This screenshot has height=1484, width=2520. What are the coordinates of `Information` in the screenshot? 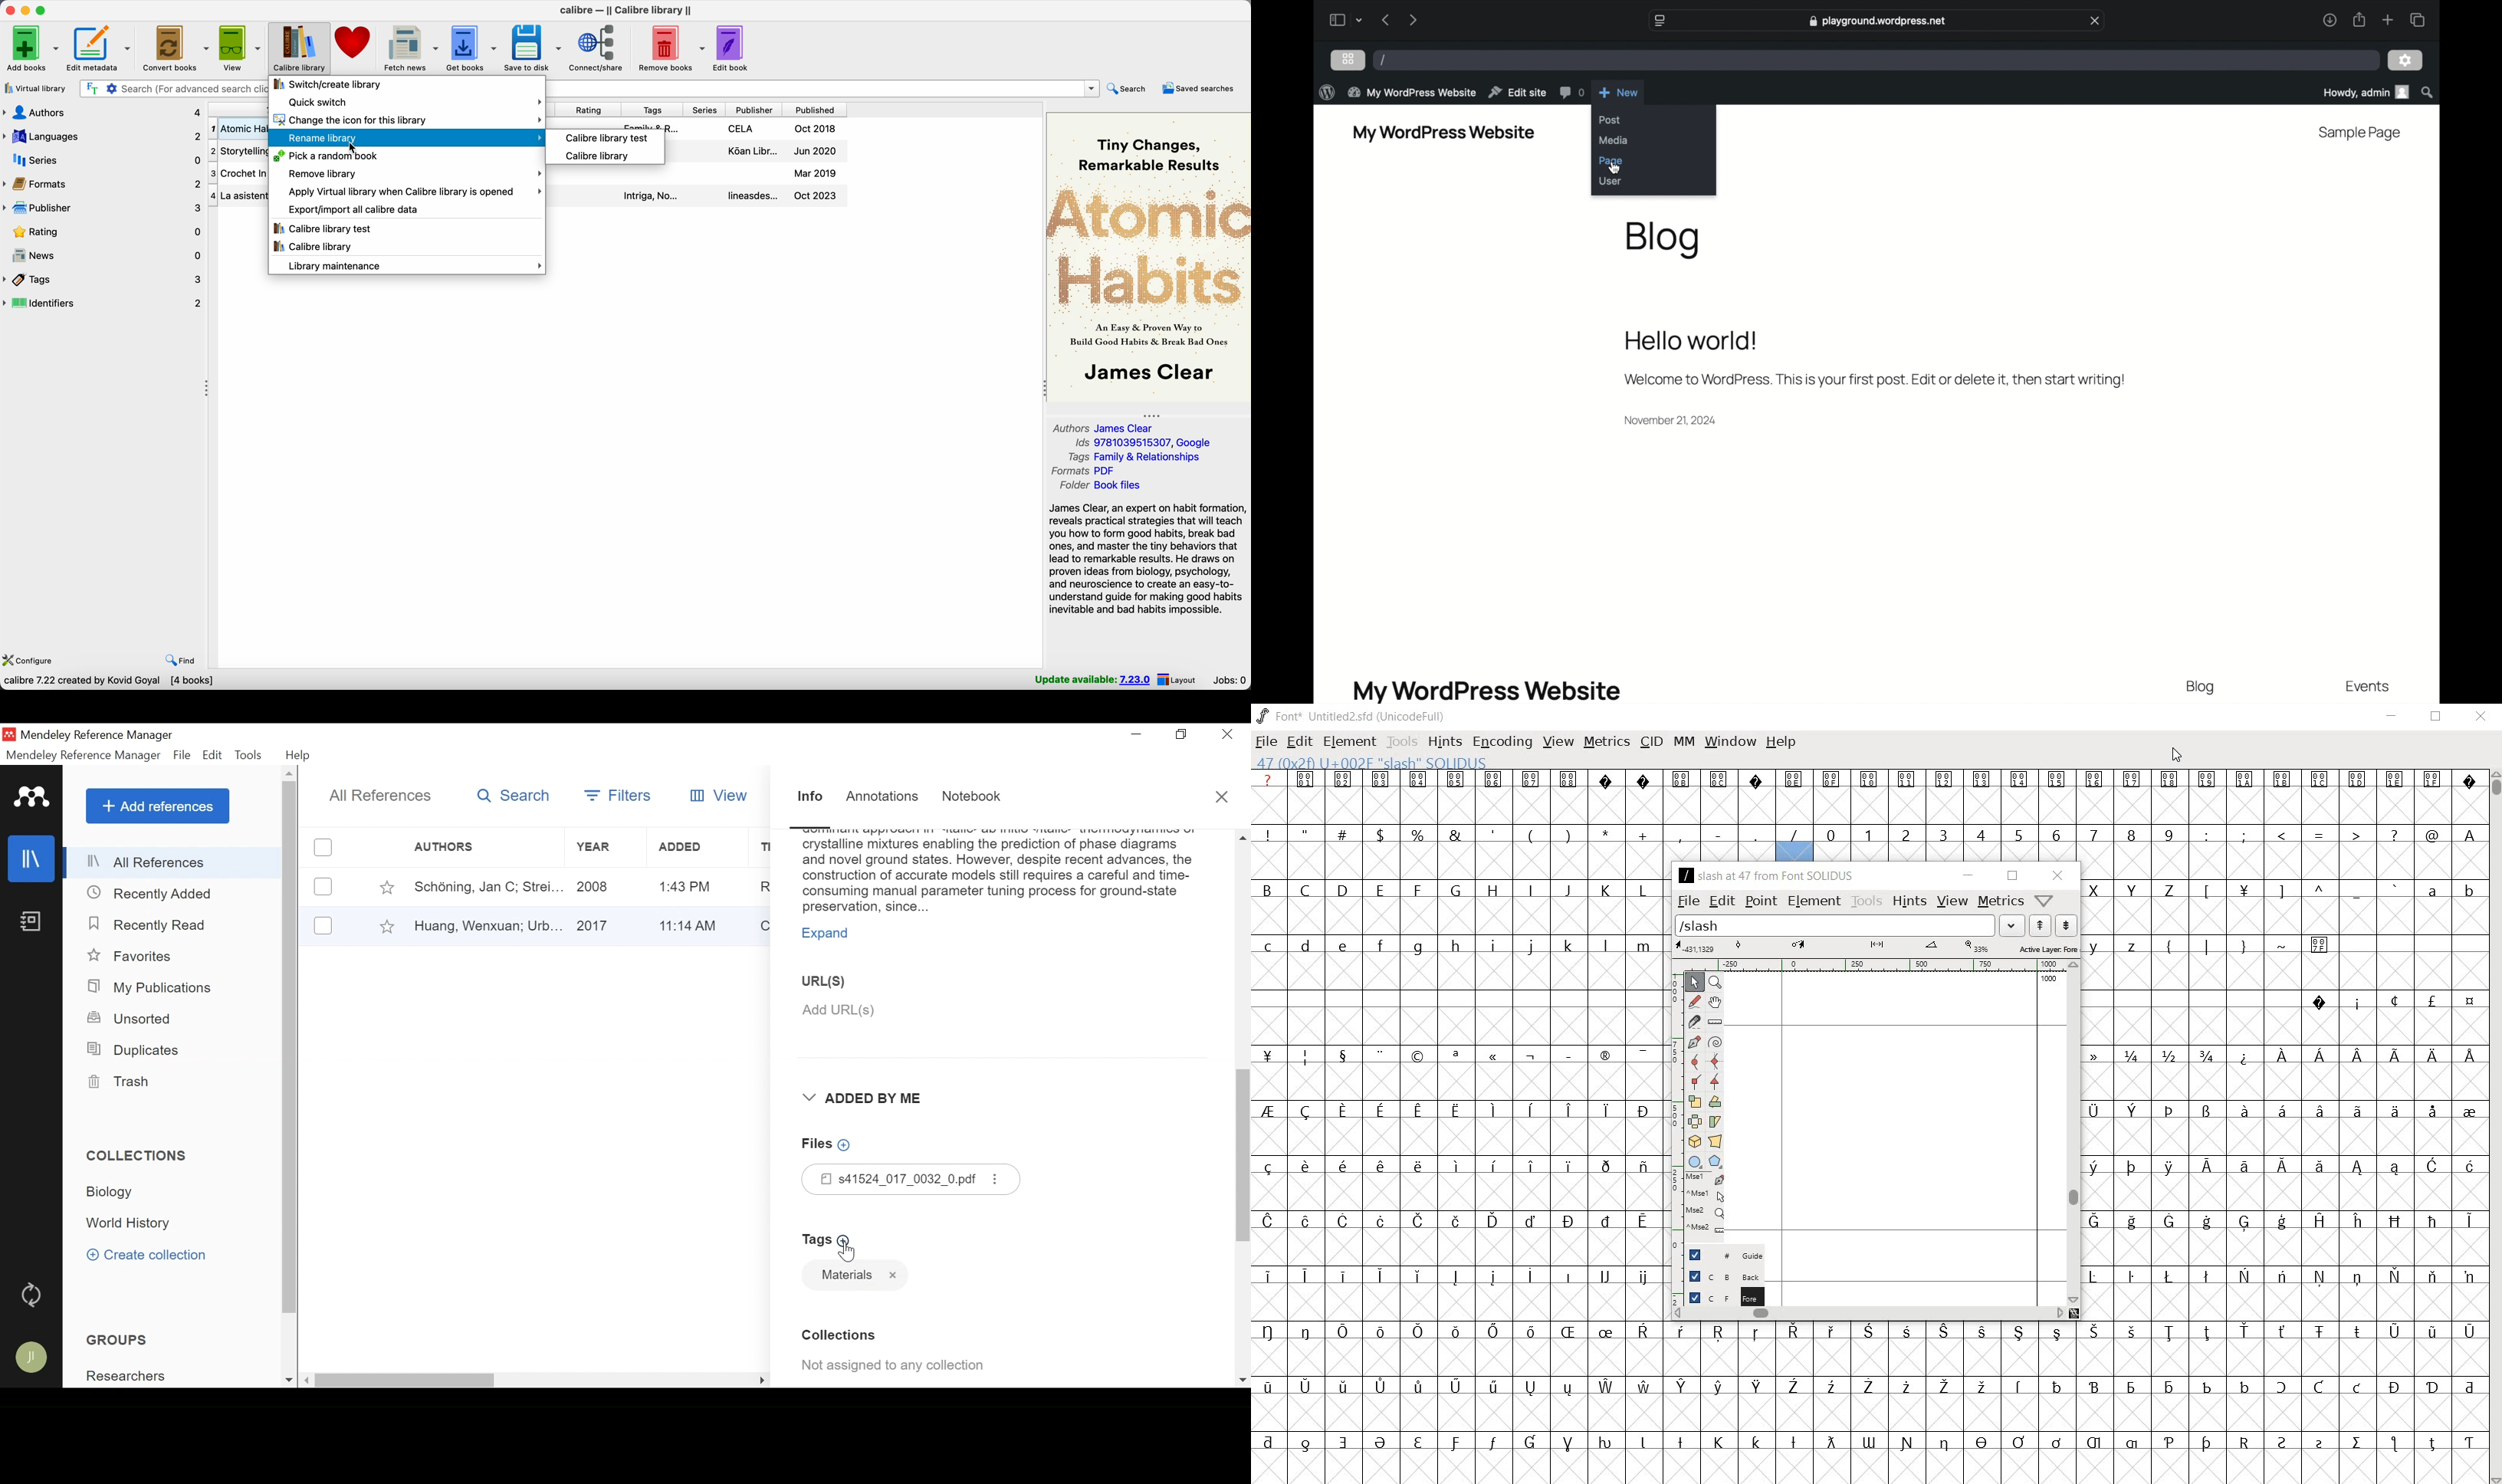 It's located at (811, 797).